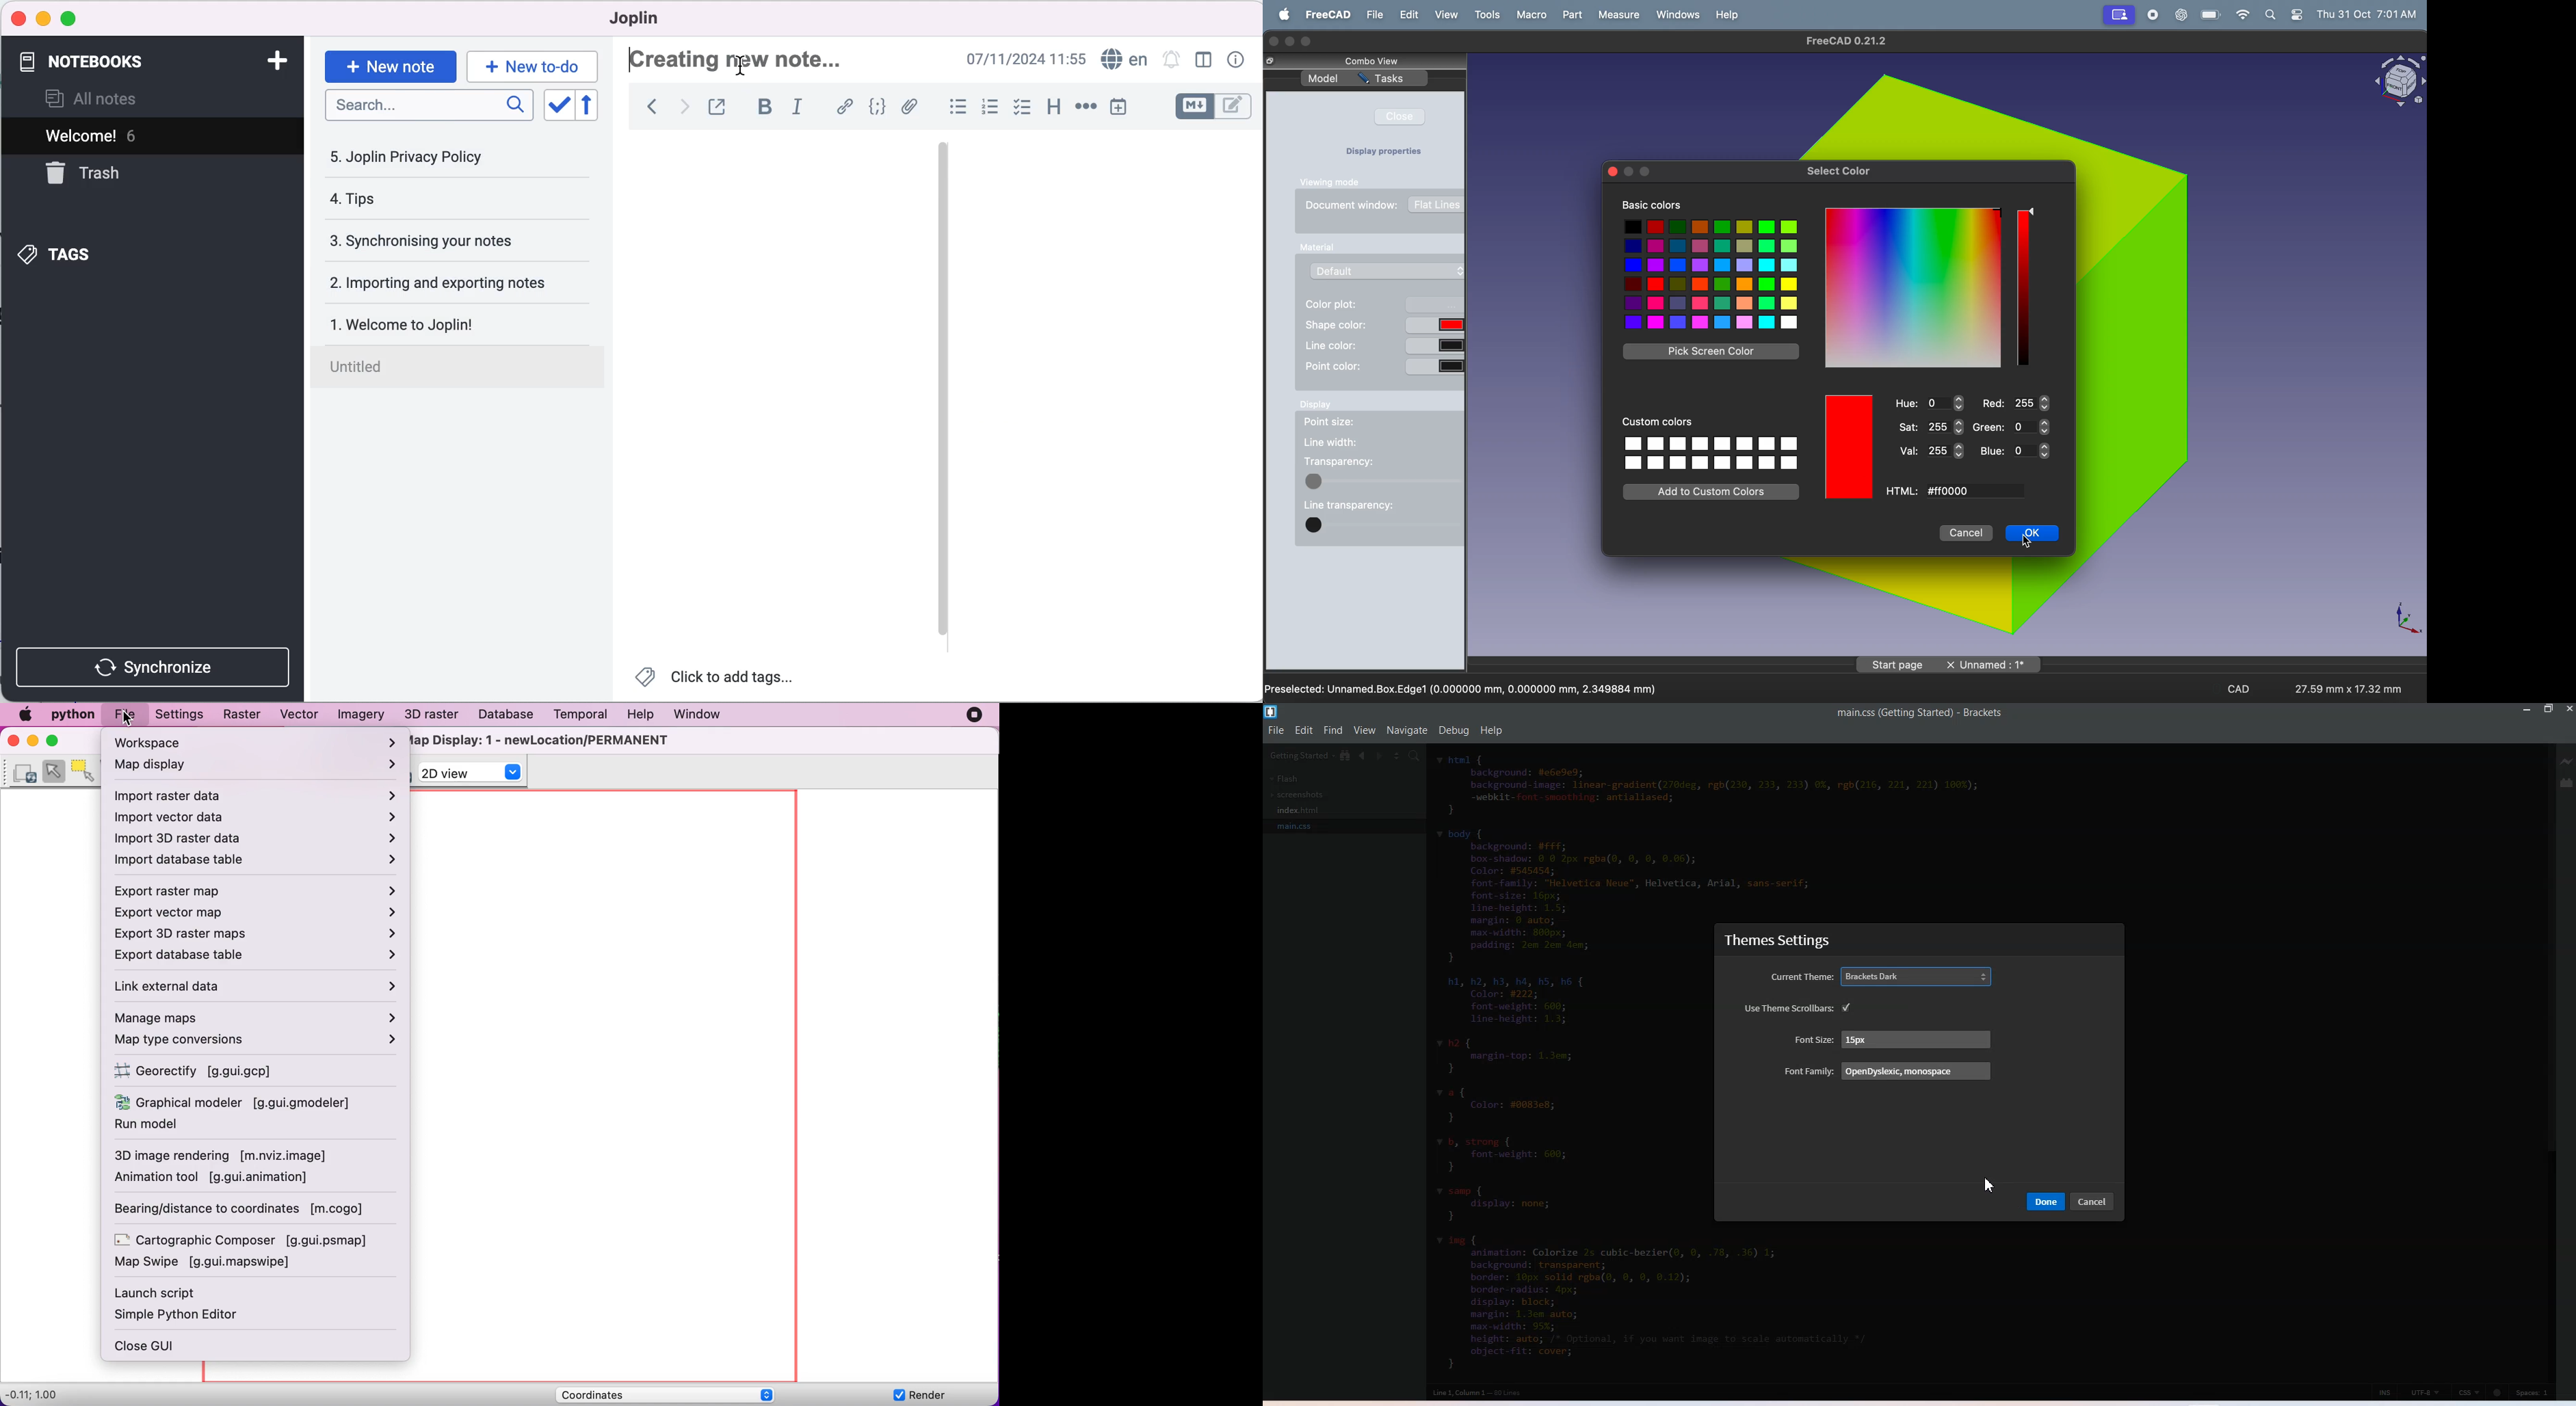 The height and width of the screenshot is (1428, 2576). What do you see at coordinates (1364, 730) in the screenshot?
I see `View` at bounding box center [1364, 730].